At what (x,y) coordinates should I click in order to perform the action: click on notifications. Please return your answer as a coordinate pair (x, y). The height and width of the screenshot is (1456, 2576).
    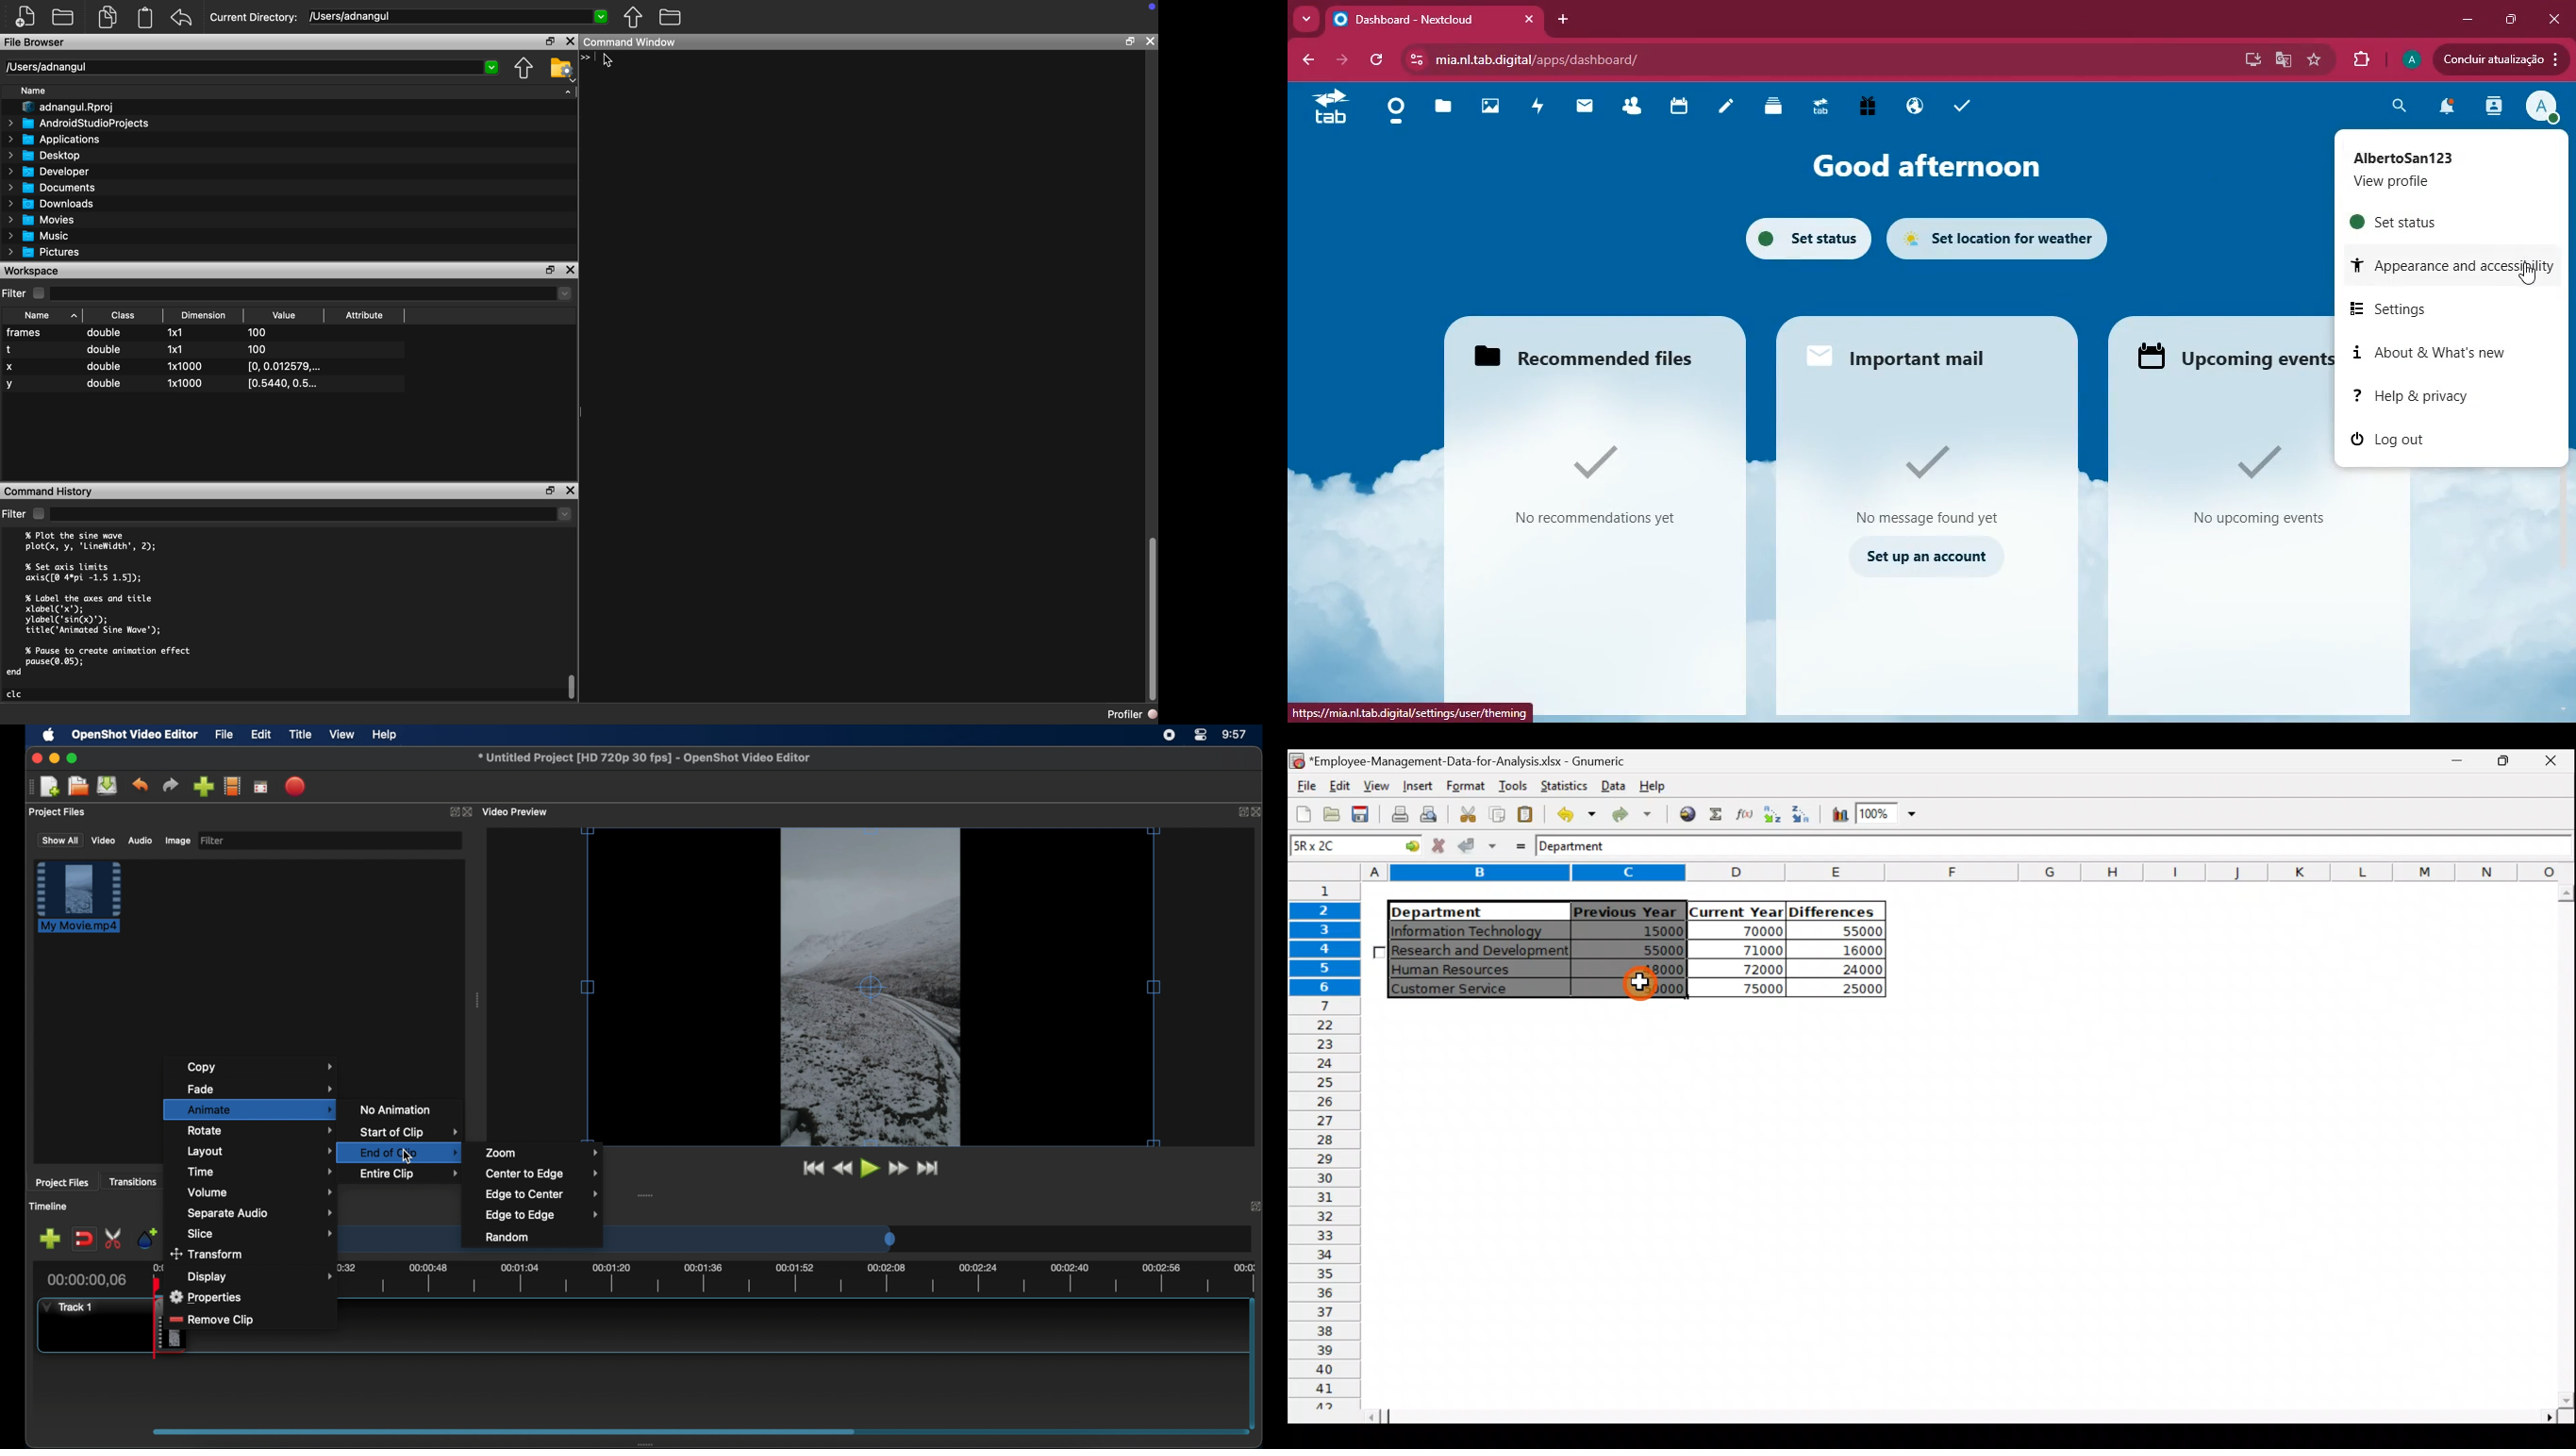
    Looking at the image, I should click on (2447, 109).